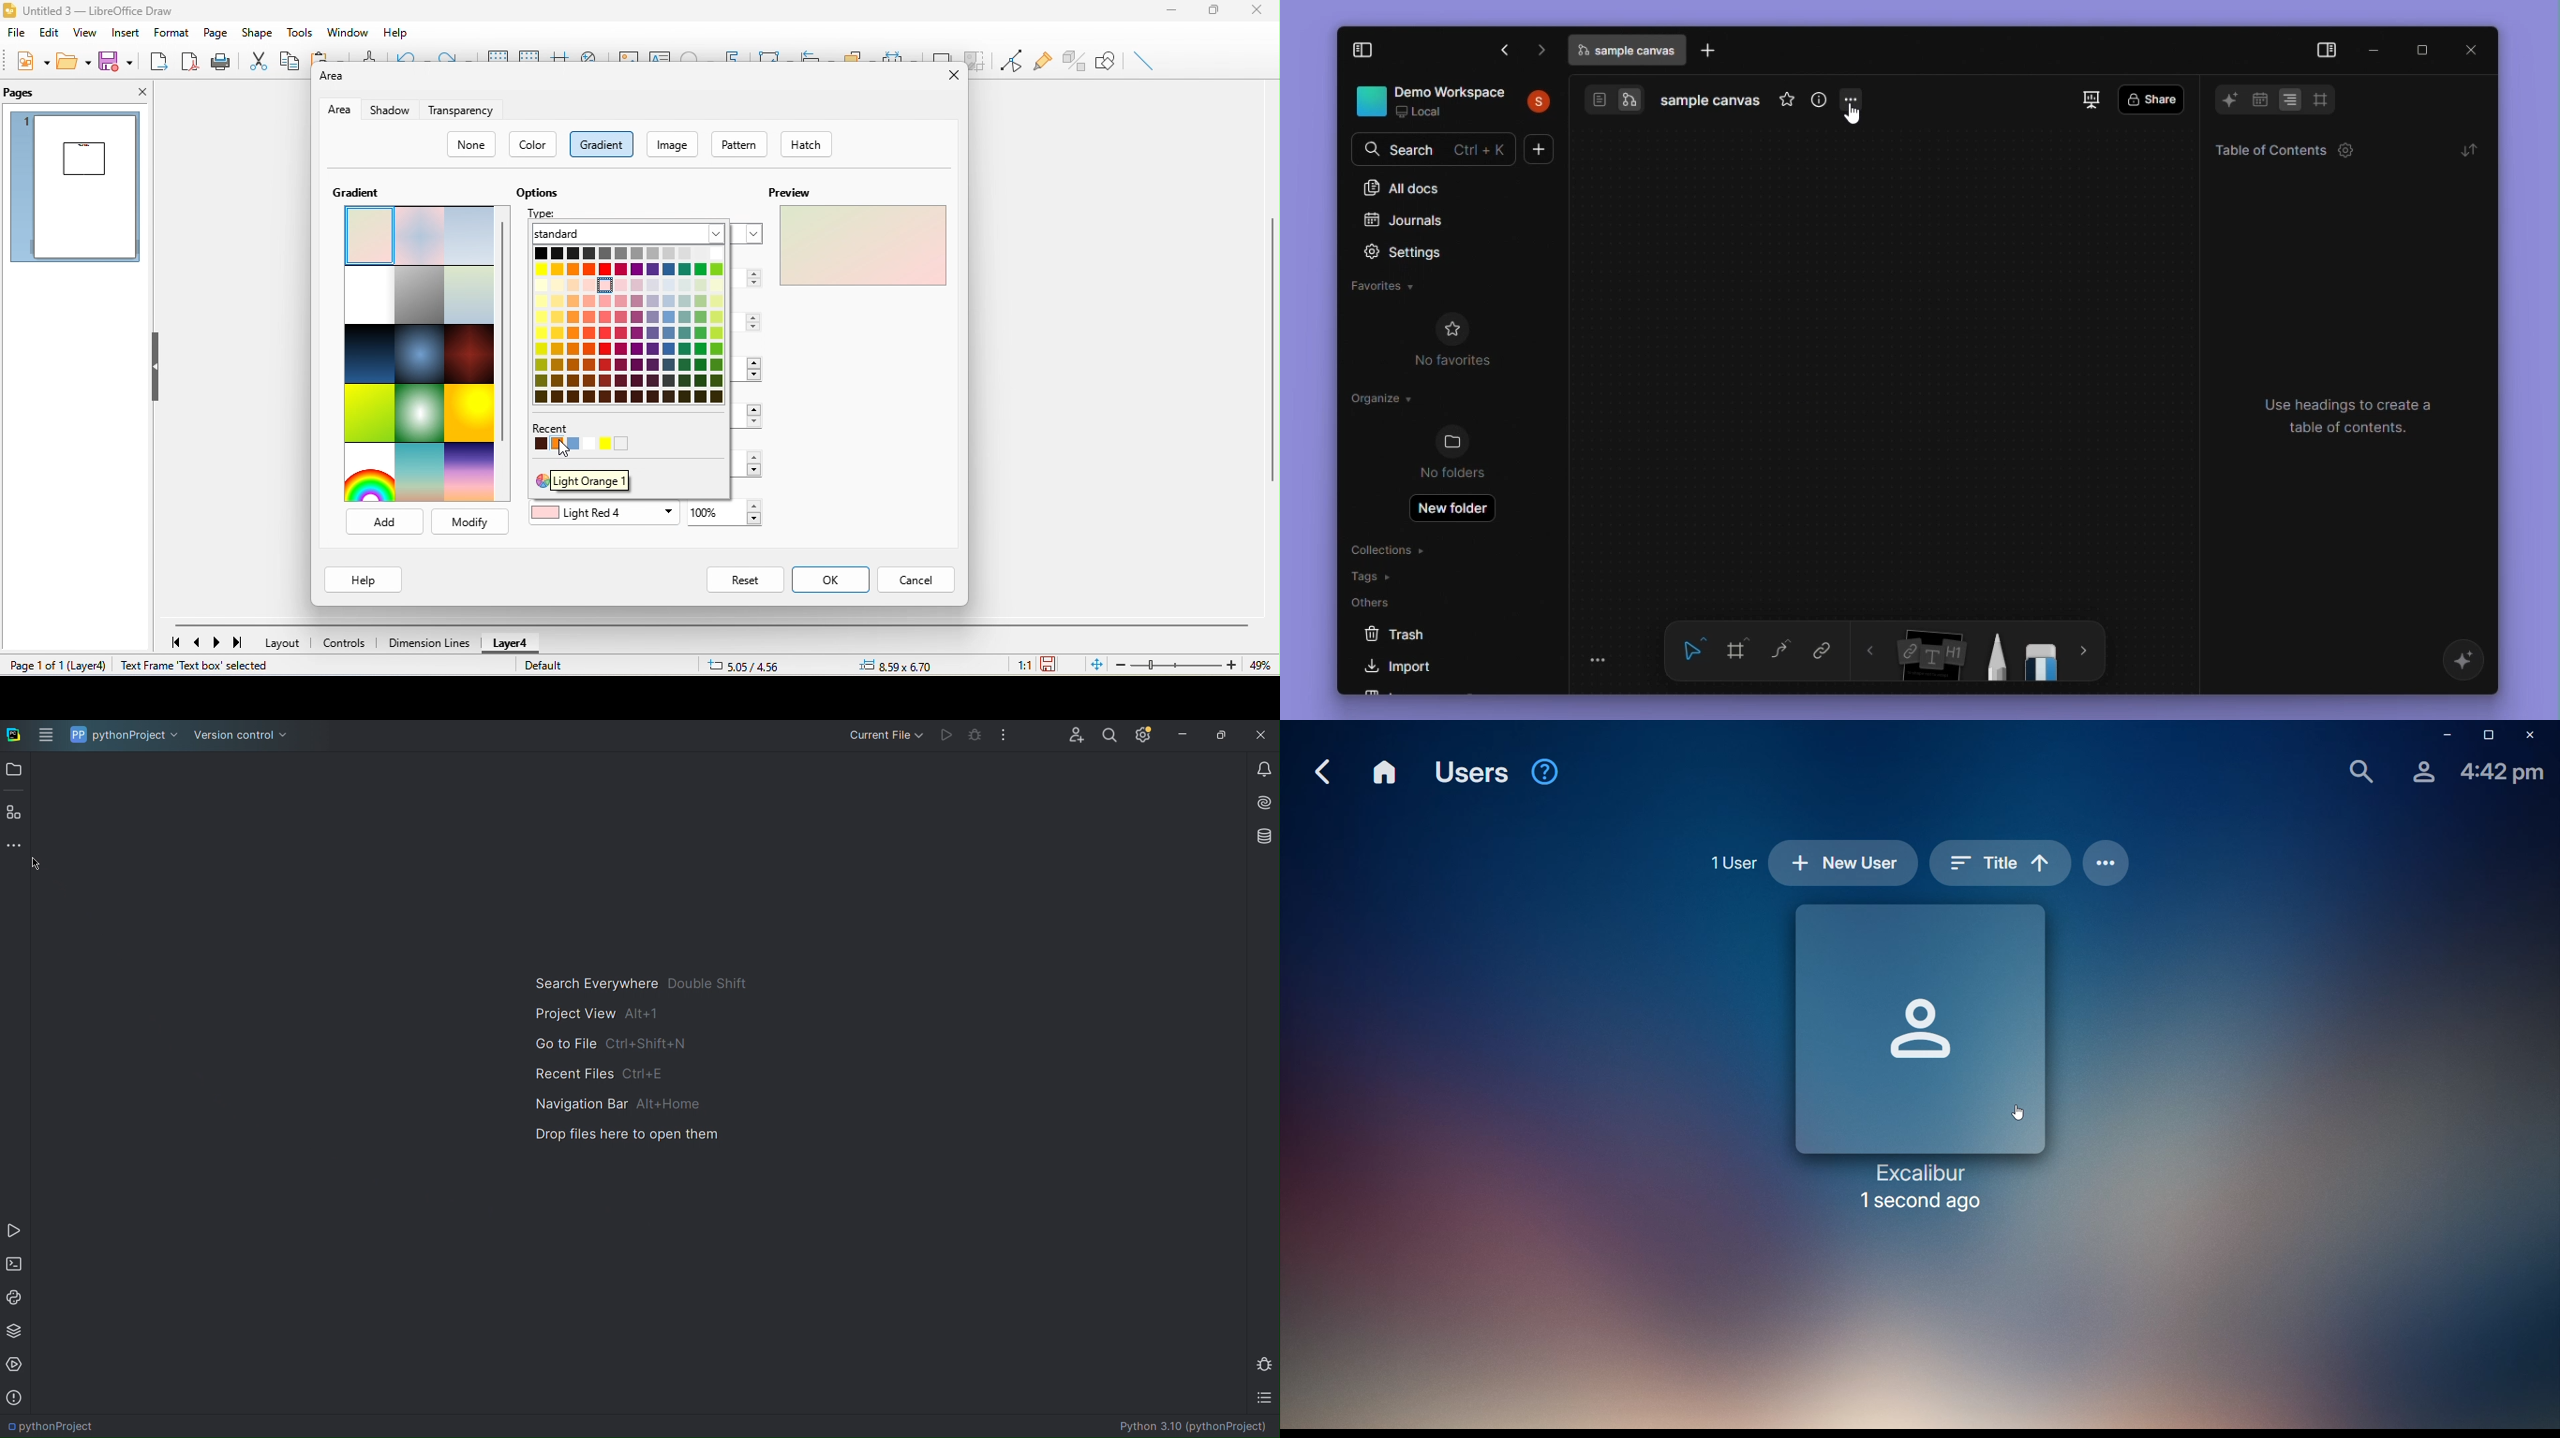 Image resolution: width=2576 pixels, height=1456 pixels. I want to click on align object , so click(813, 53).